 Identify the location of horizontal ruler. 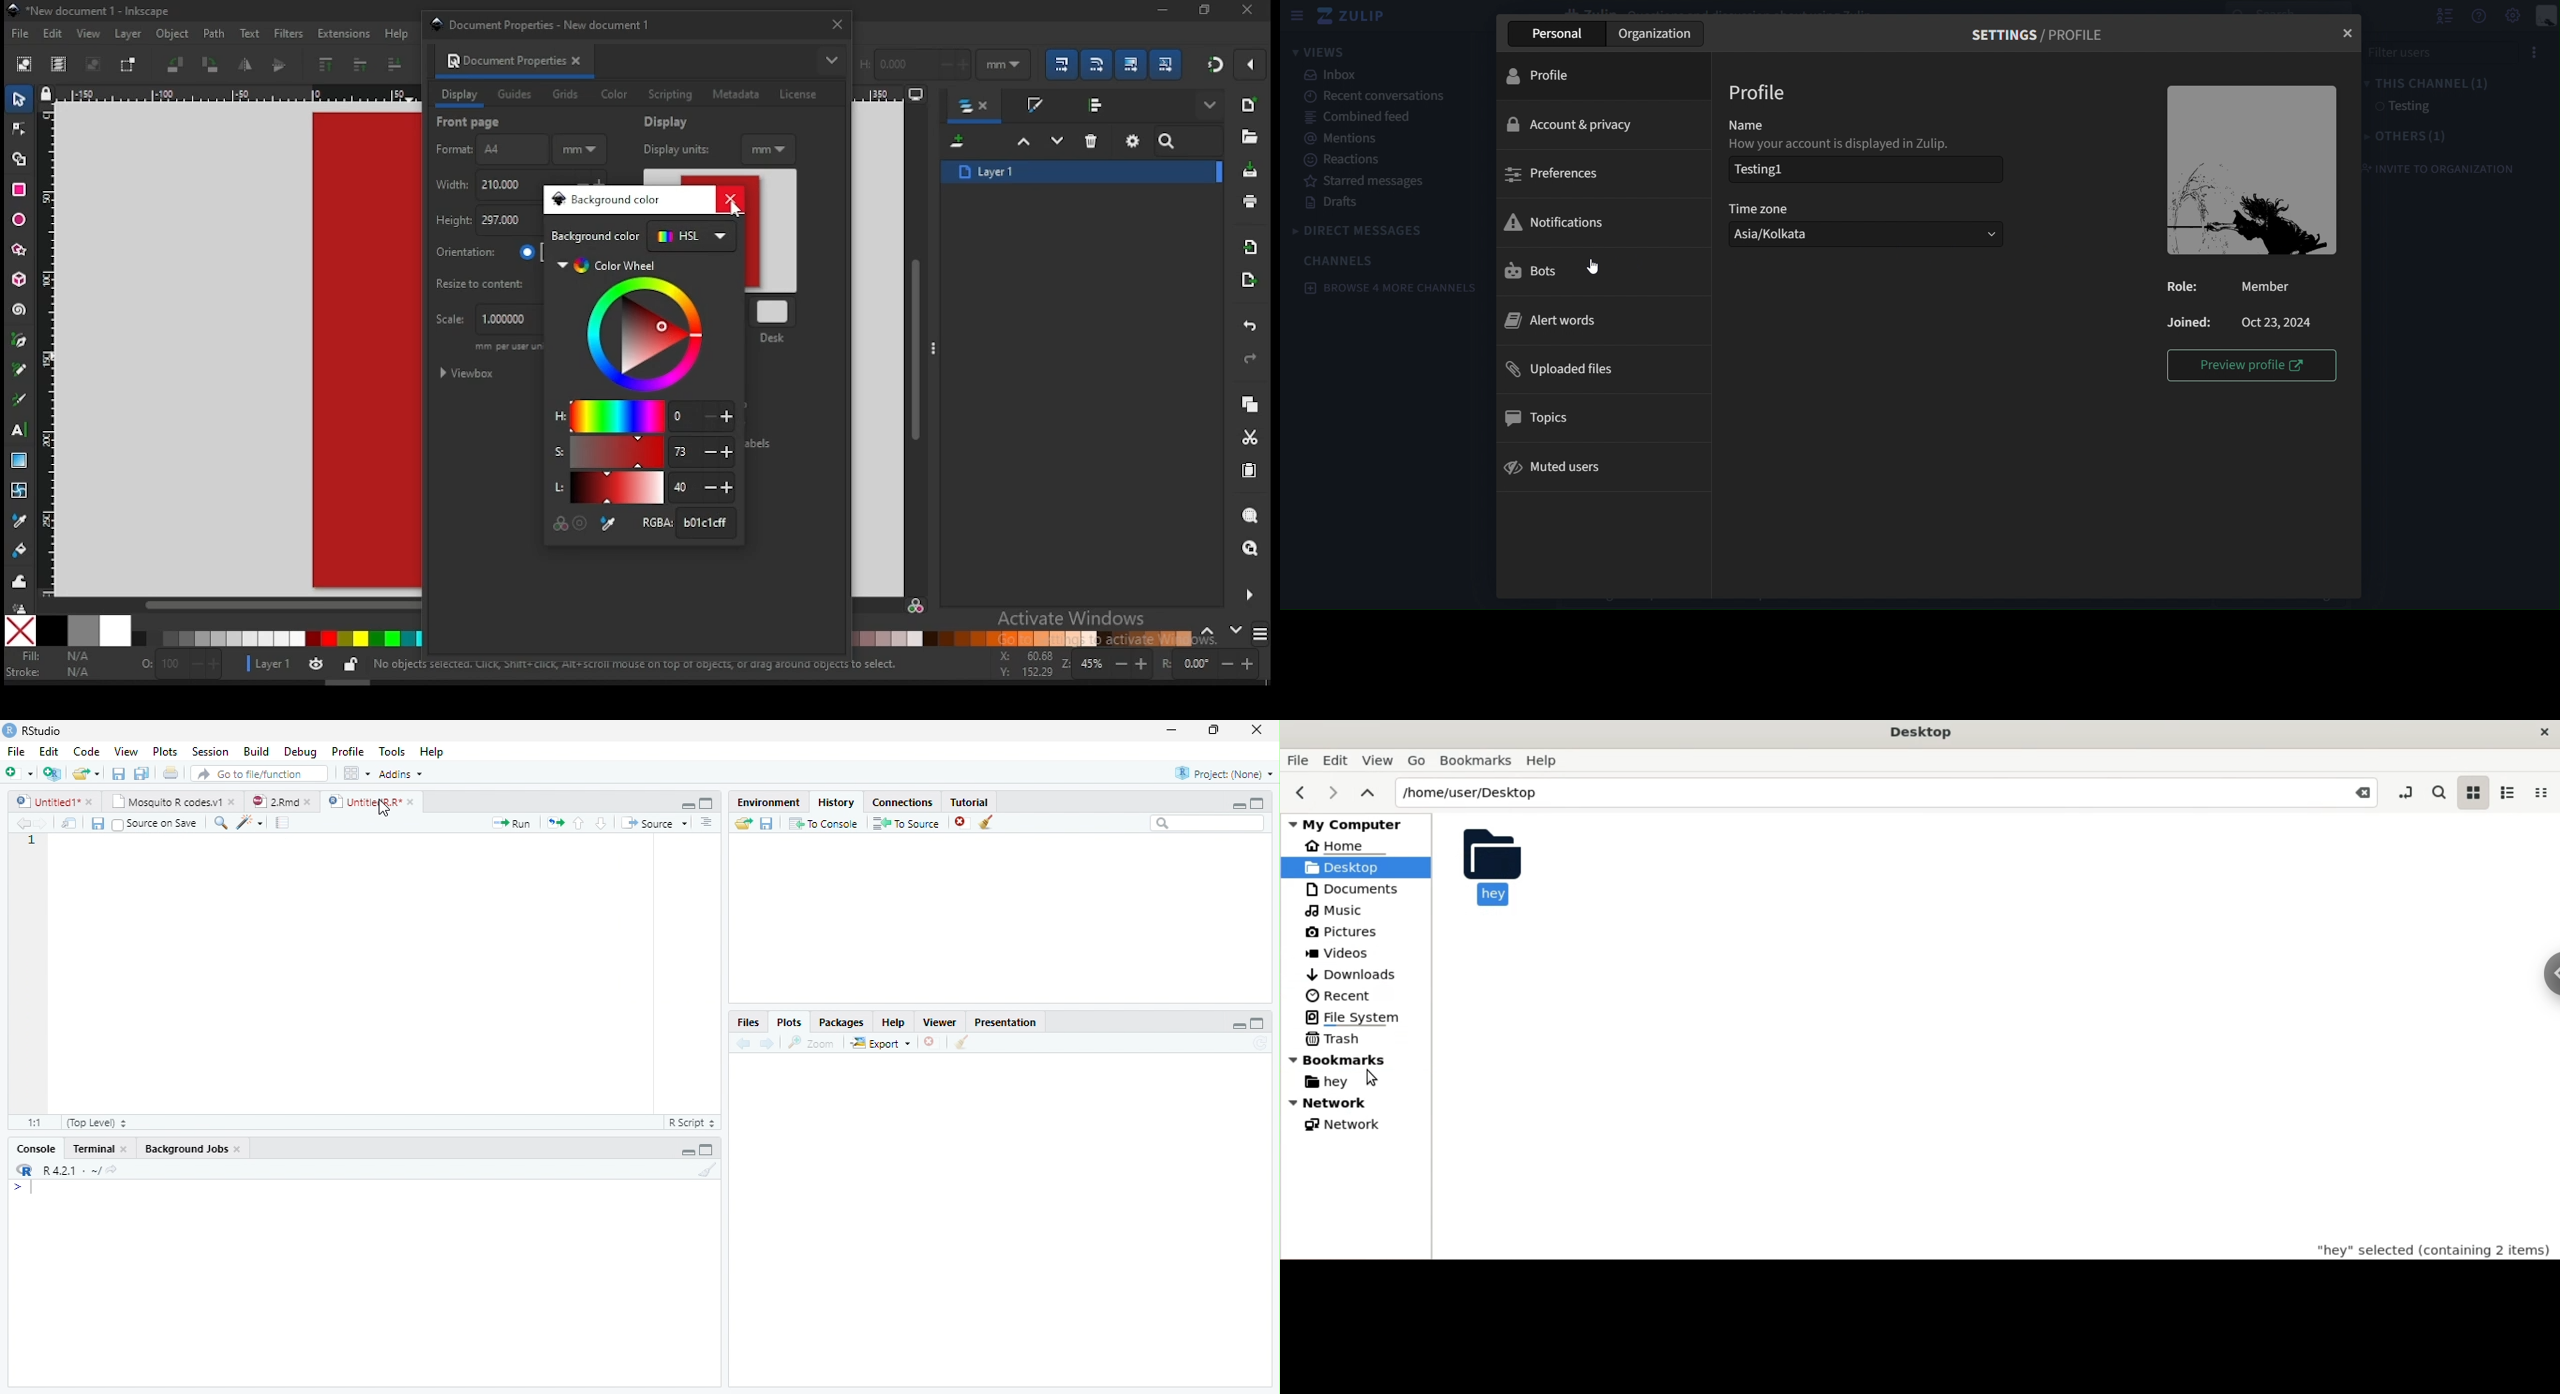
(236, 96).